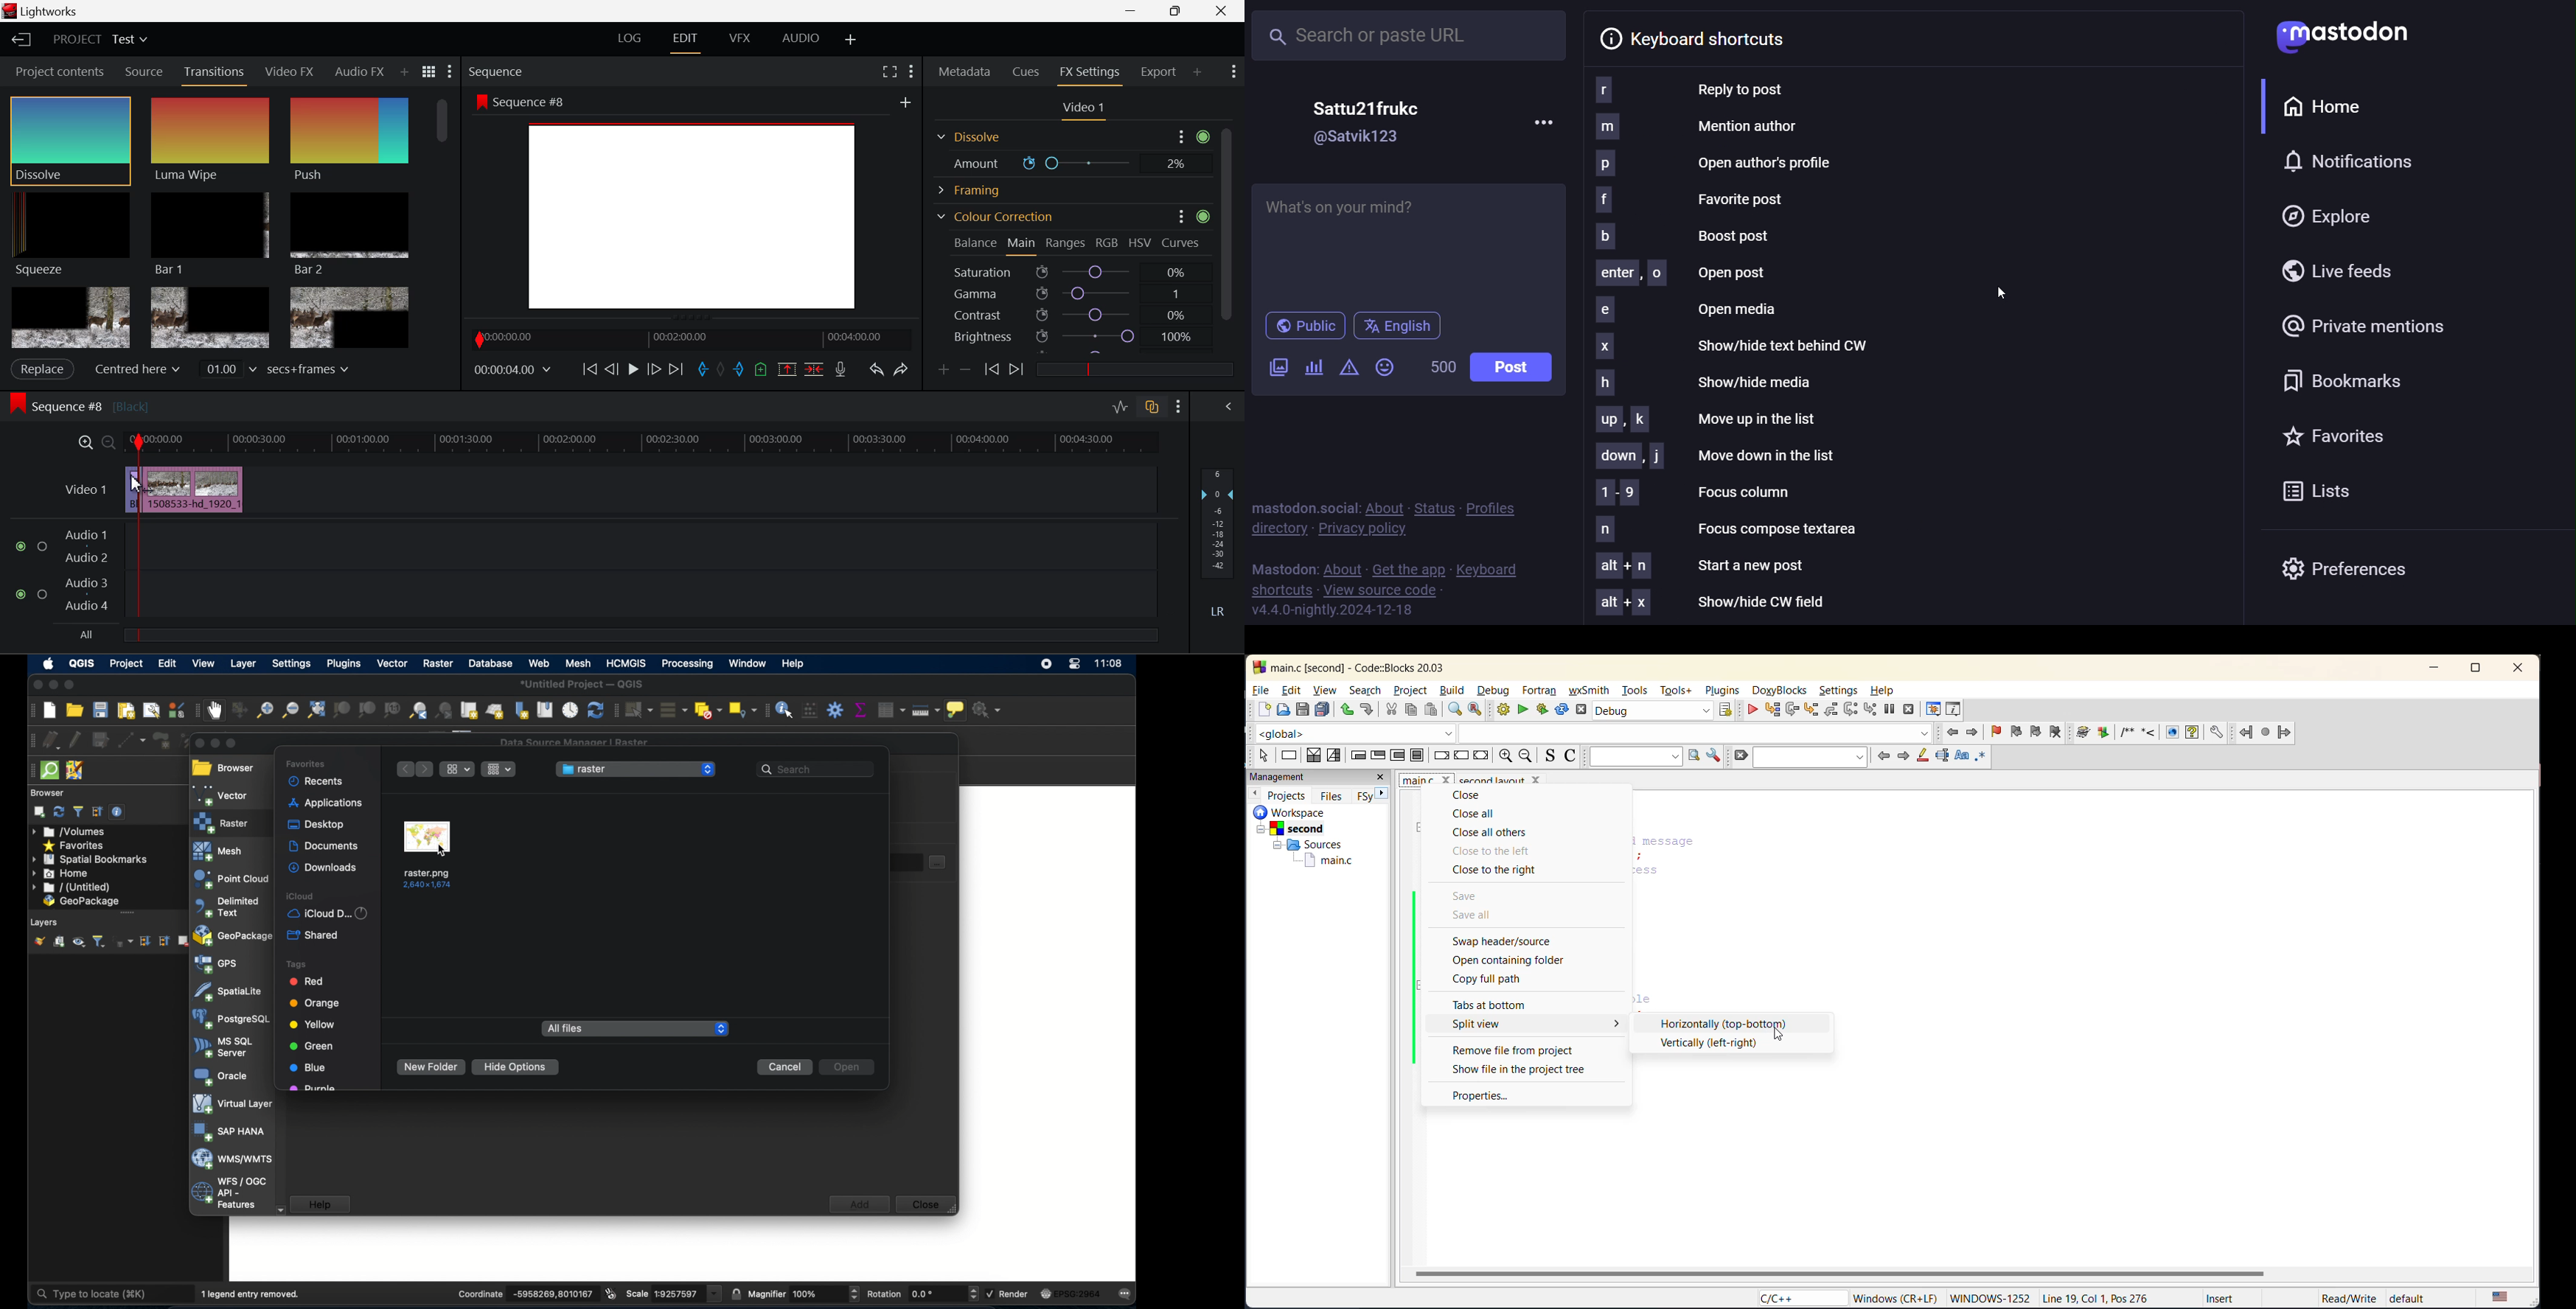  What do you see at coordinates (1362, 796) in the screenshot?
I see `FSy` at bounding box center [1362, 796].